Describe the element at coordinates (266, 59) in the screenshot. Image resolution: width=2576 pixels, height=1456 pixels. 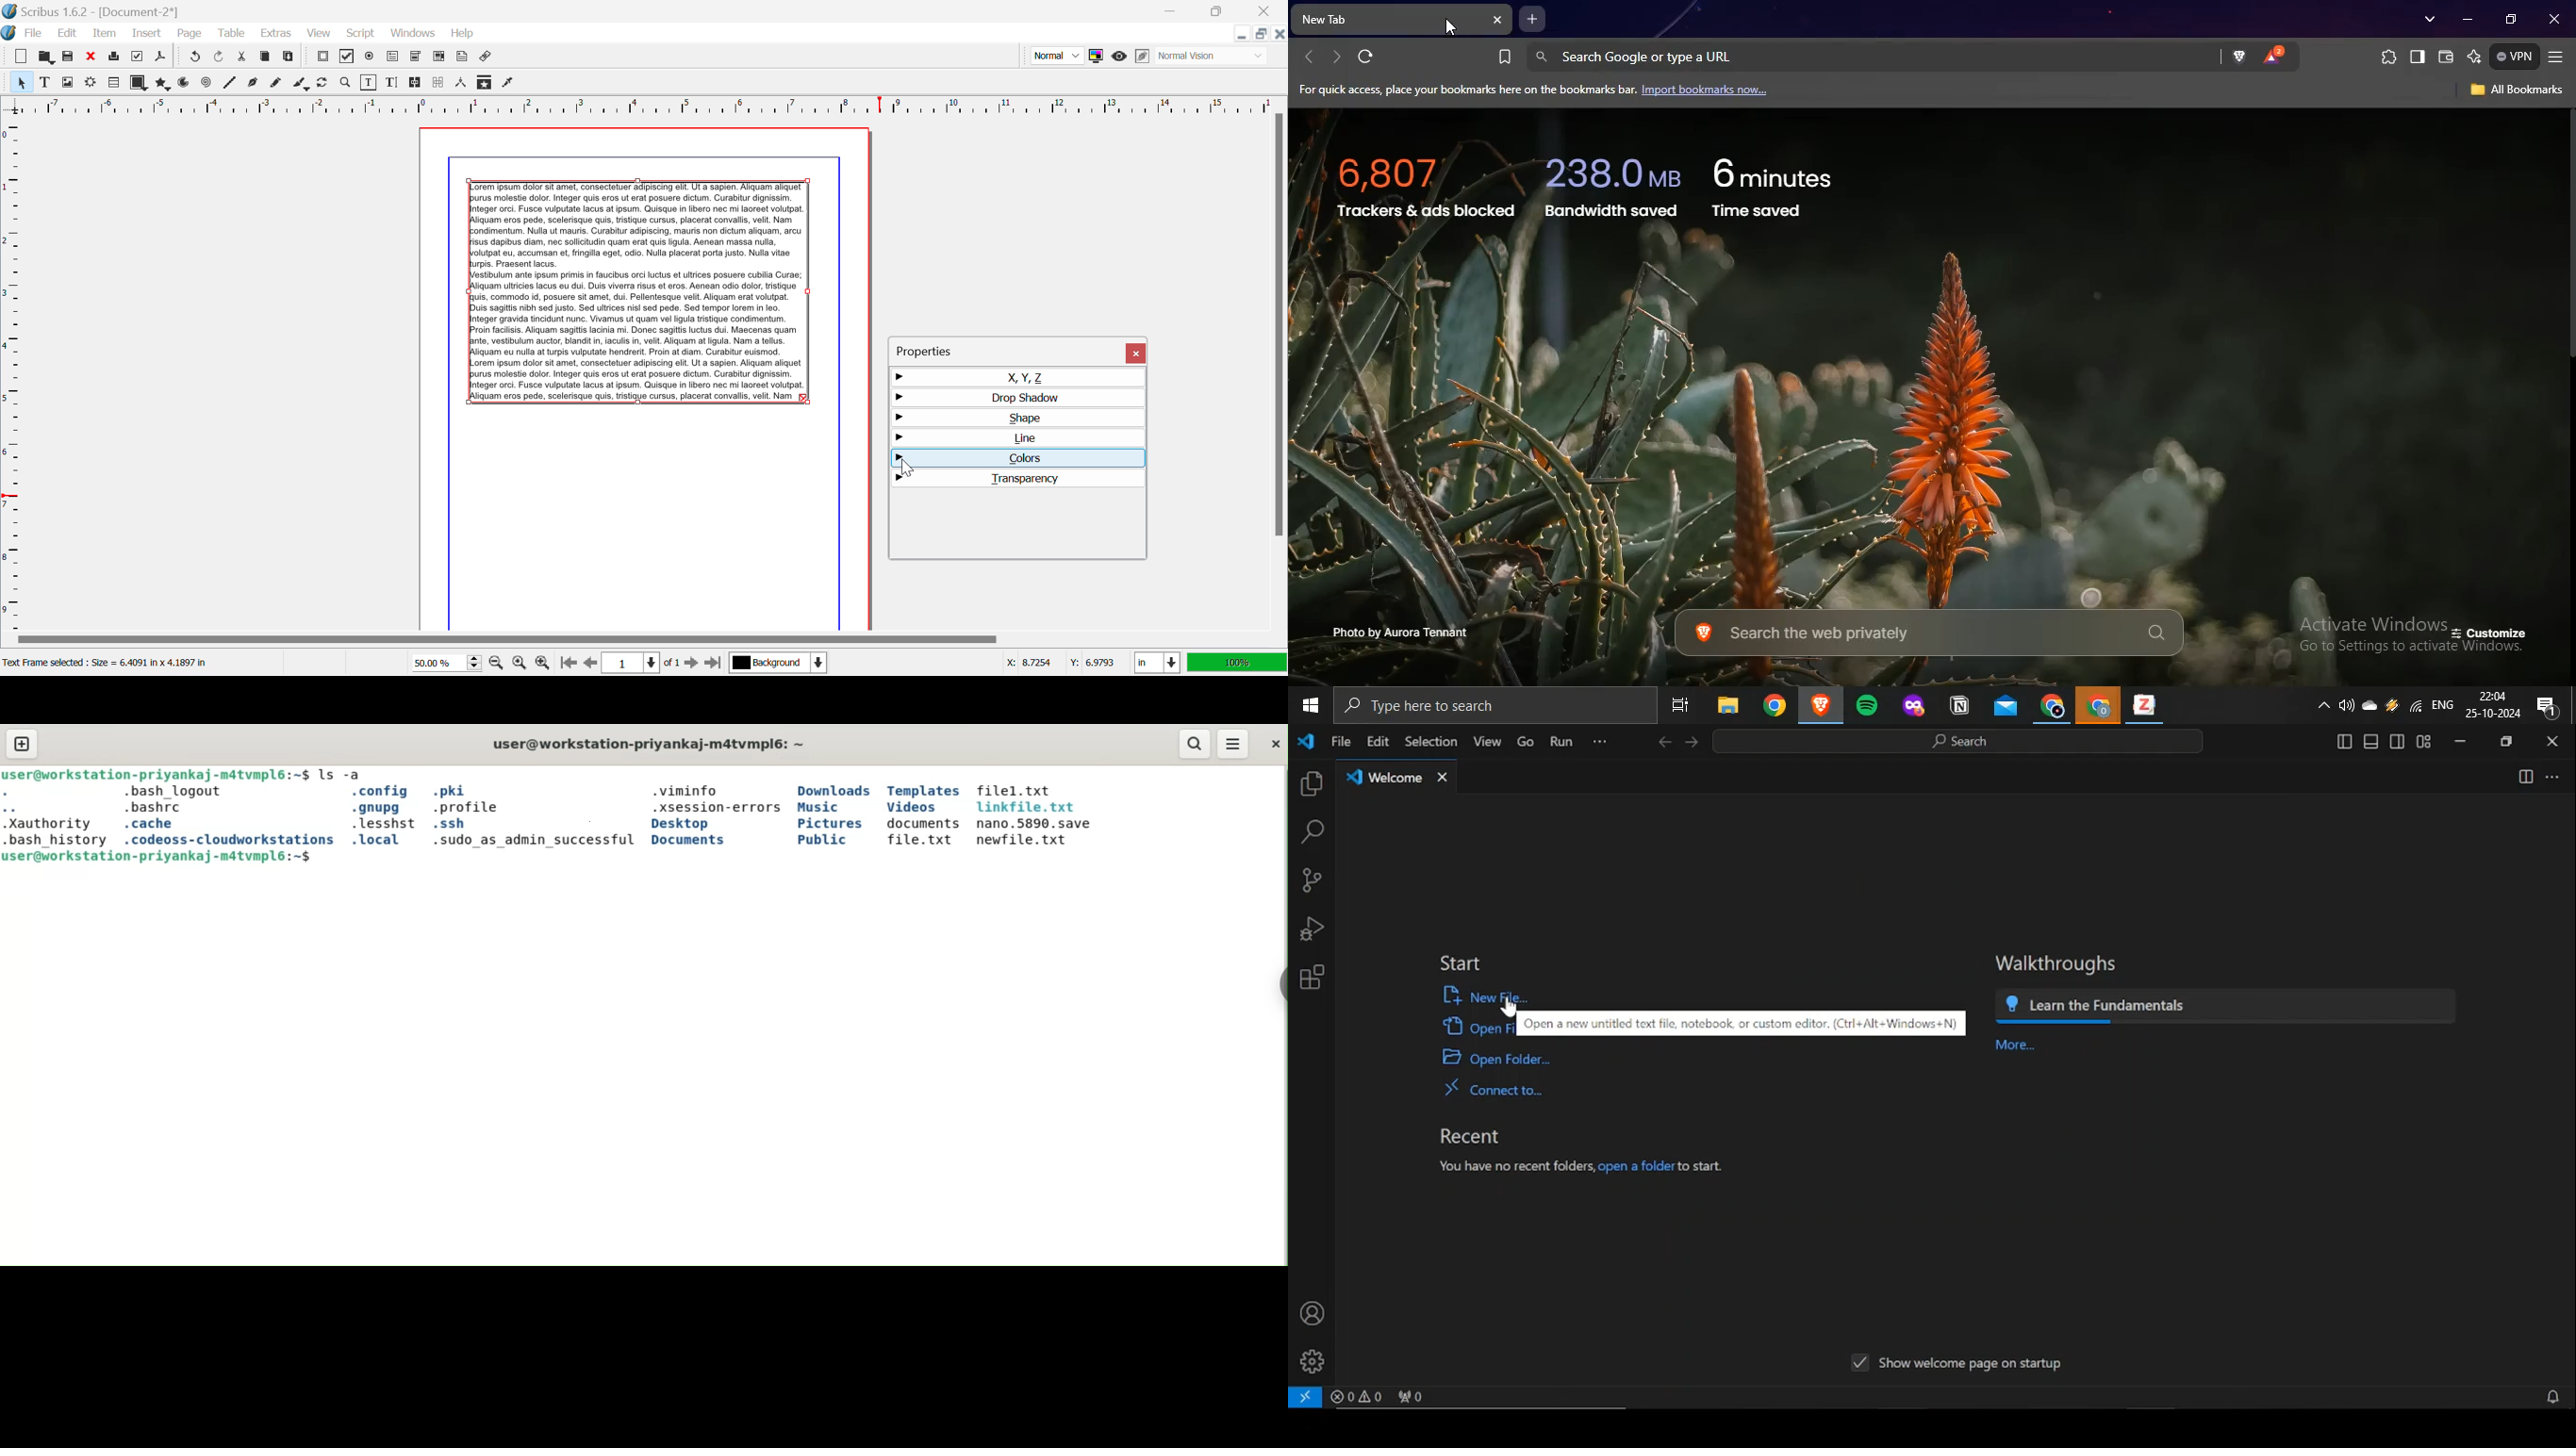
I see `Copy` at that location.